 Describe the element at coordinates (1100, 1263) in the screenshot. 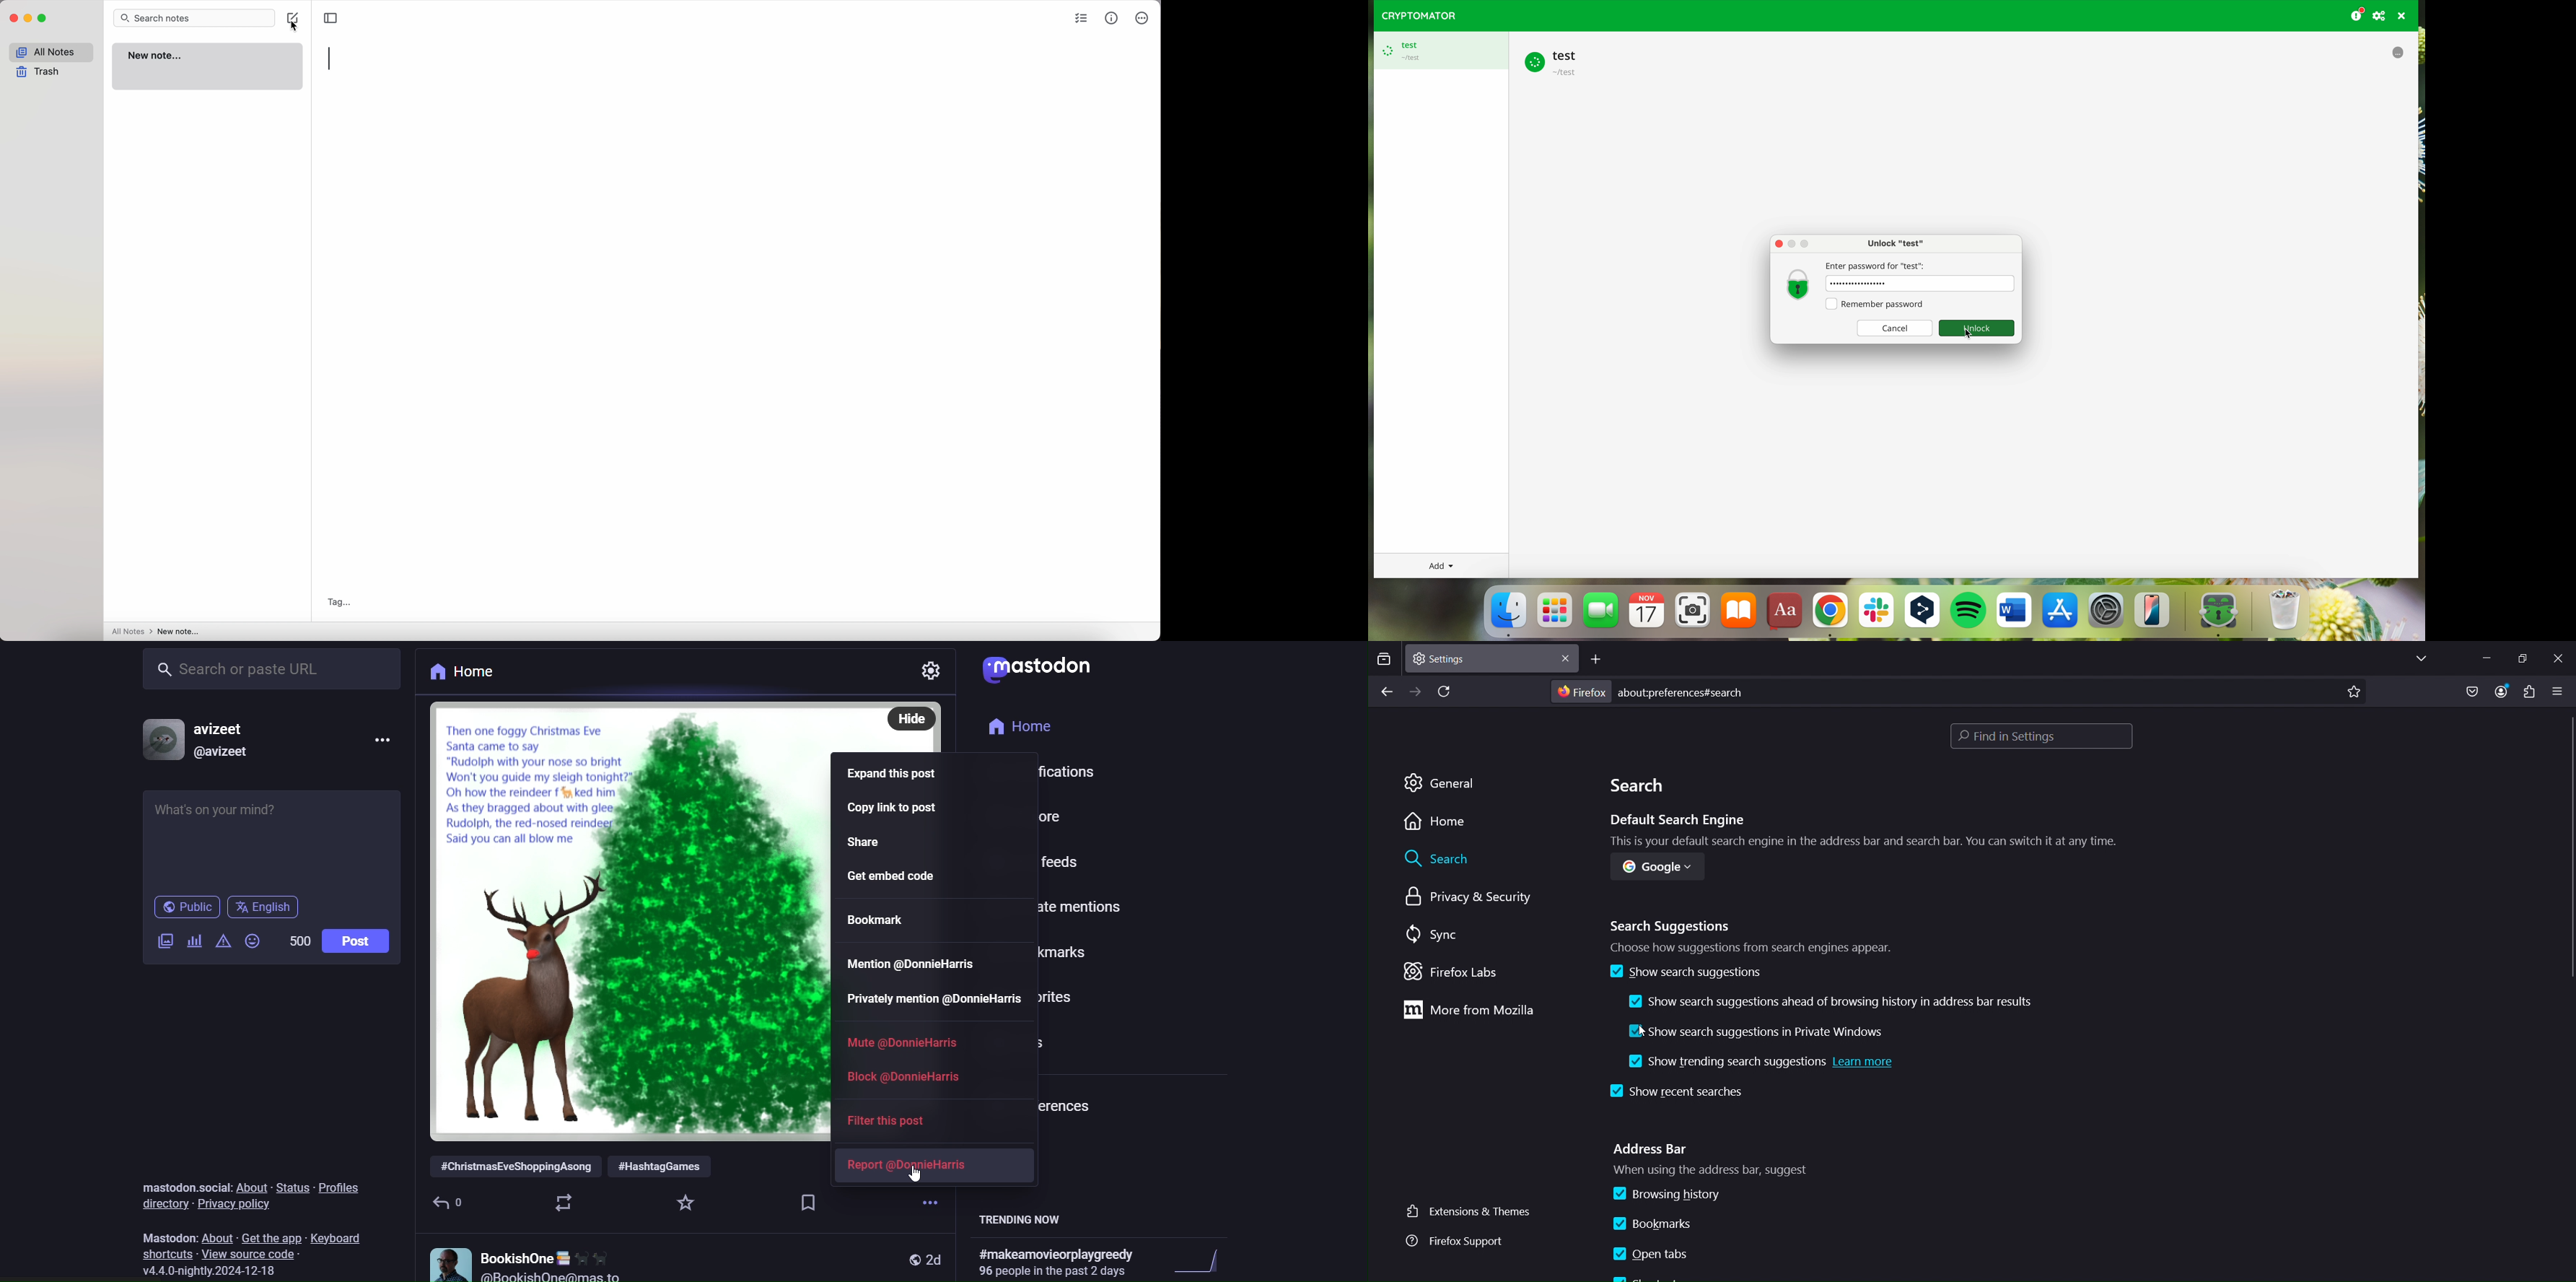

I see `#makeamovieorplaygreedy
96 people in the past 2 days |` at that location.